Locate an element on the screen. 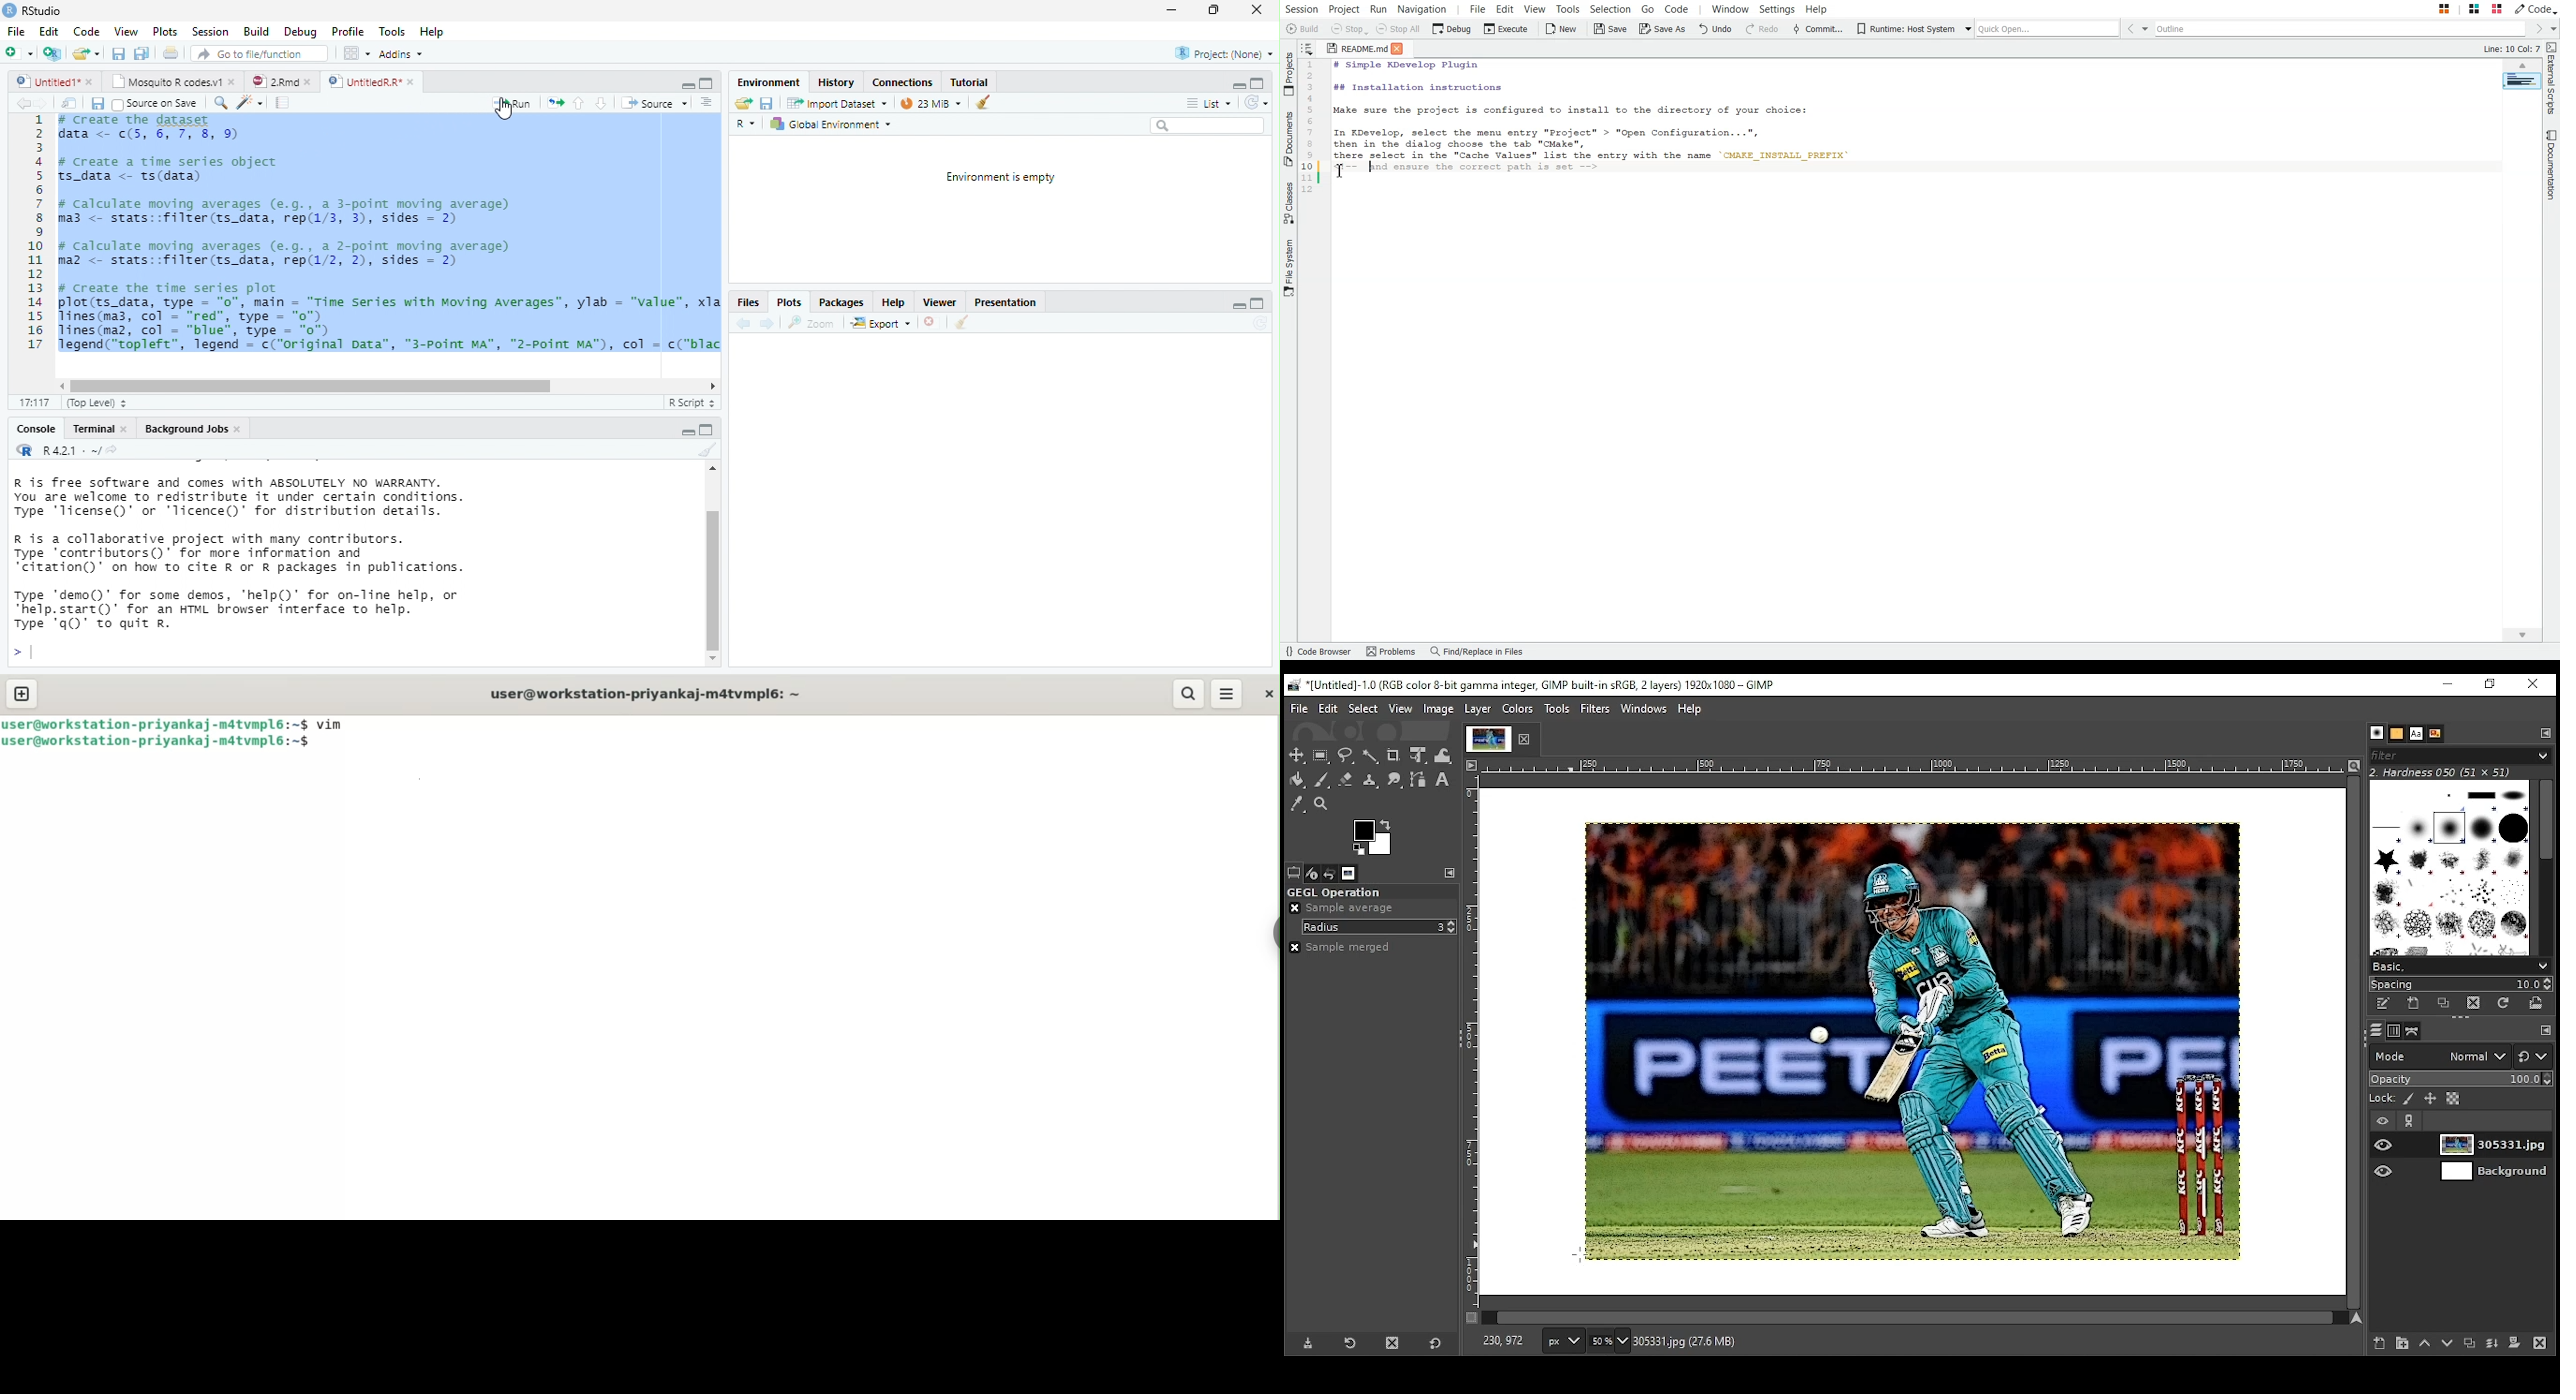 The image size is (2576, 1400). Close is located at coordinates (1401, 49).